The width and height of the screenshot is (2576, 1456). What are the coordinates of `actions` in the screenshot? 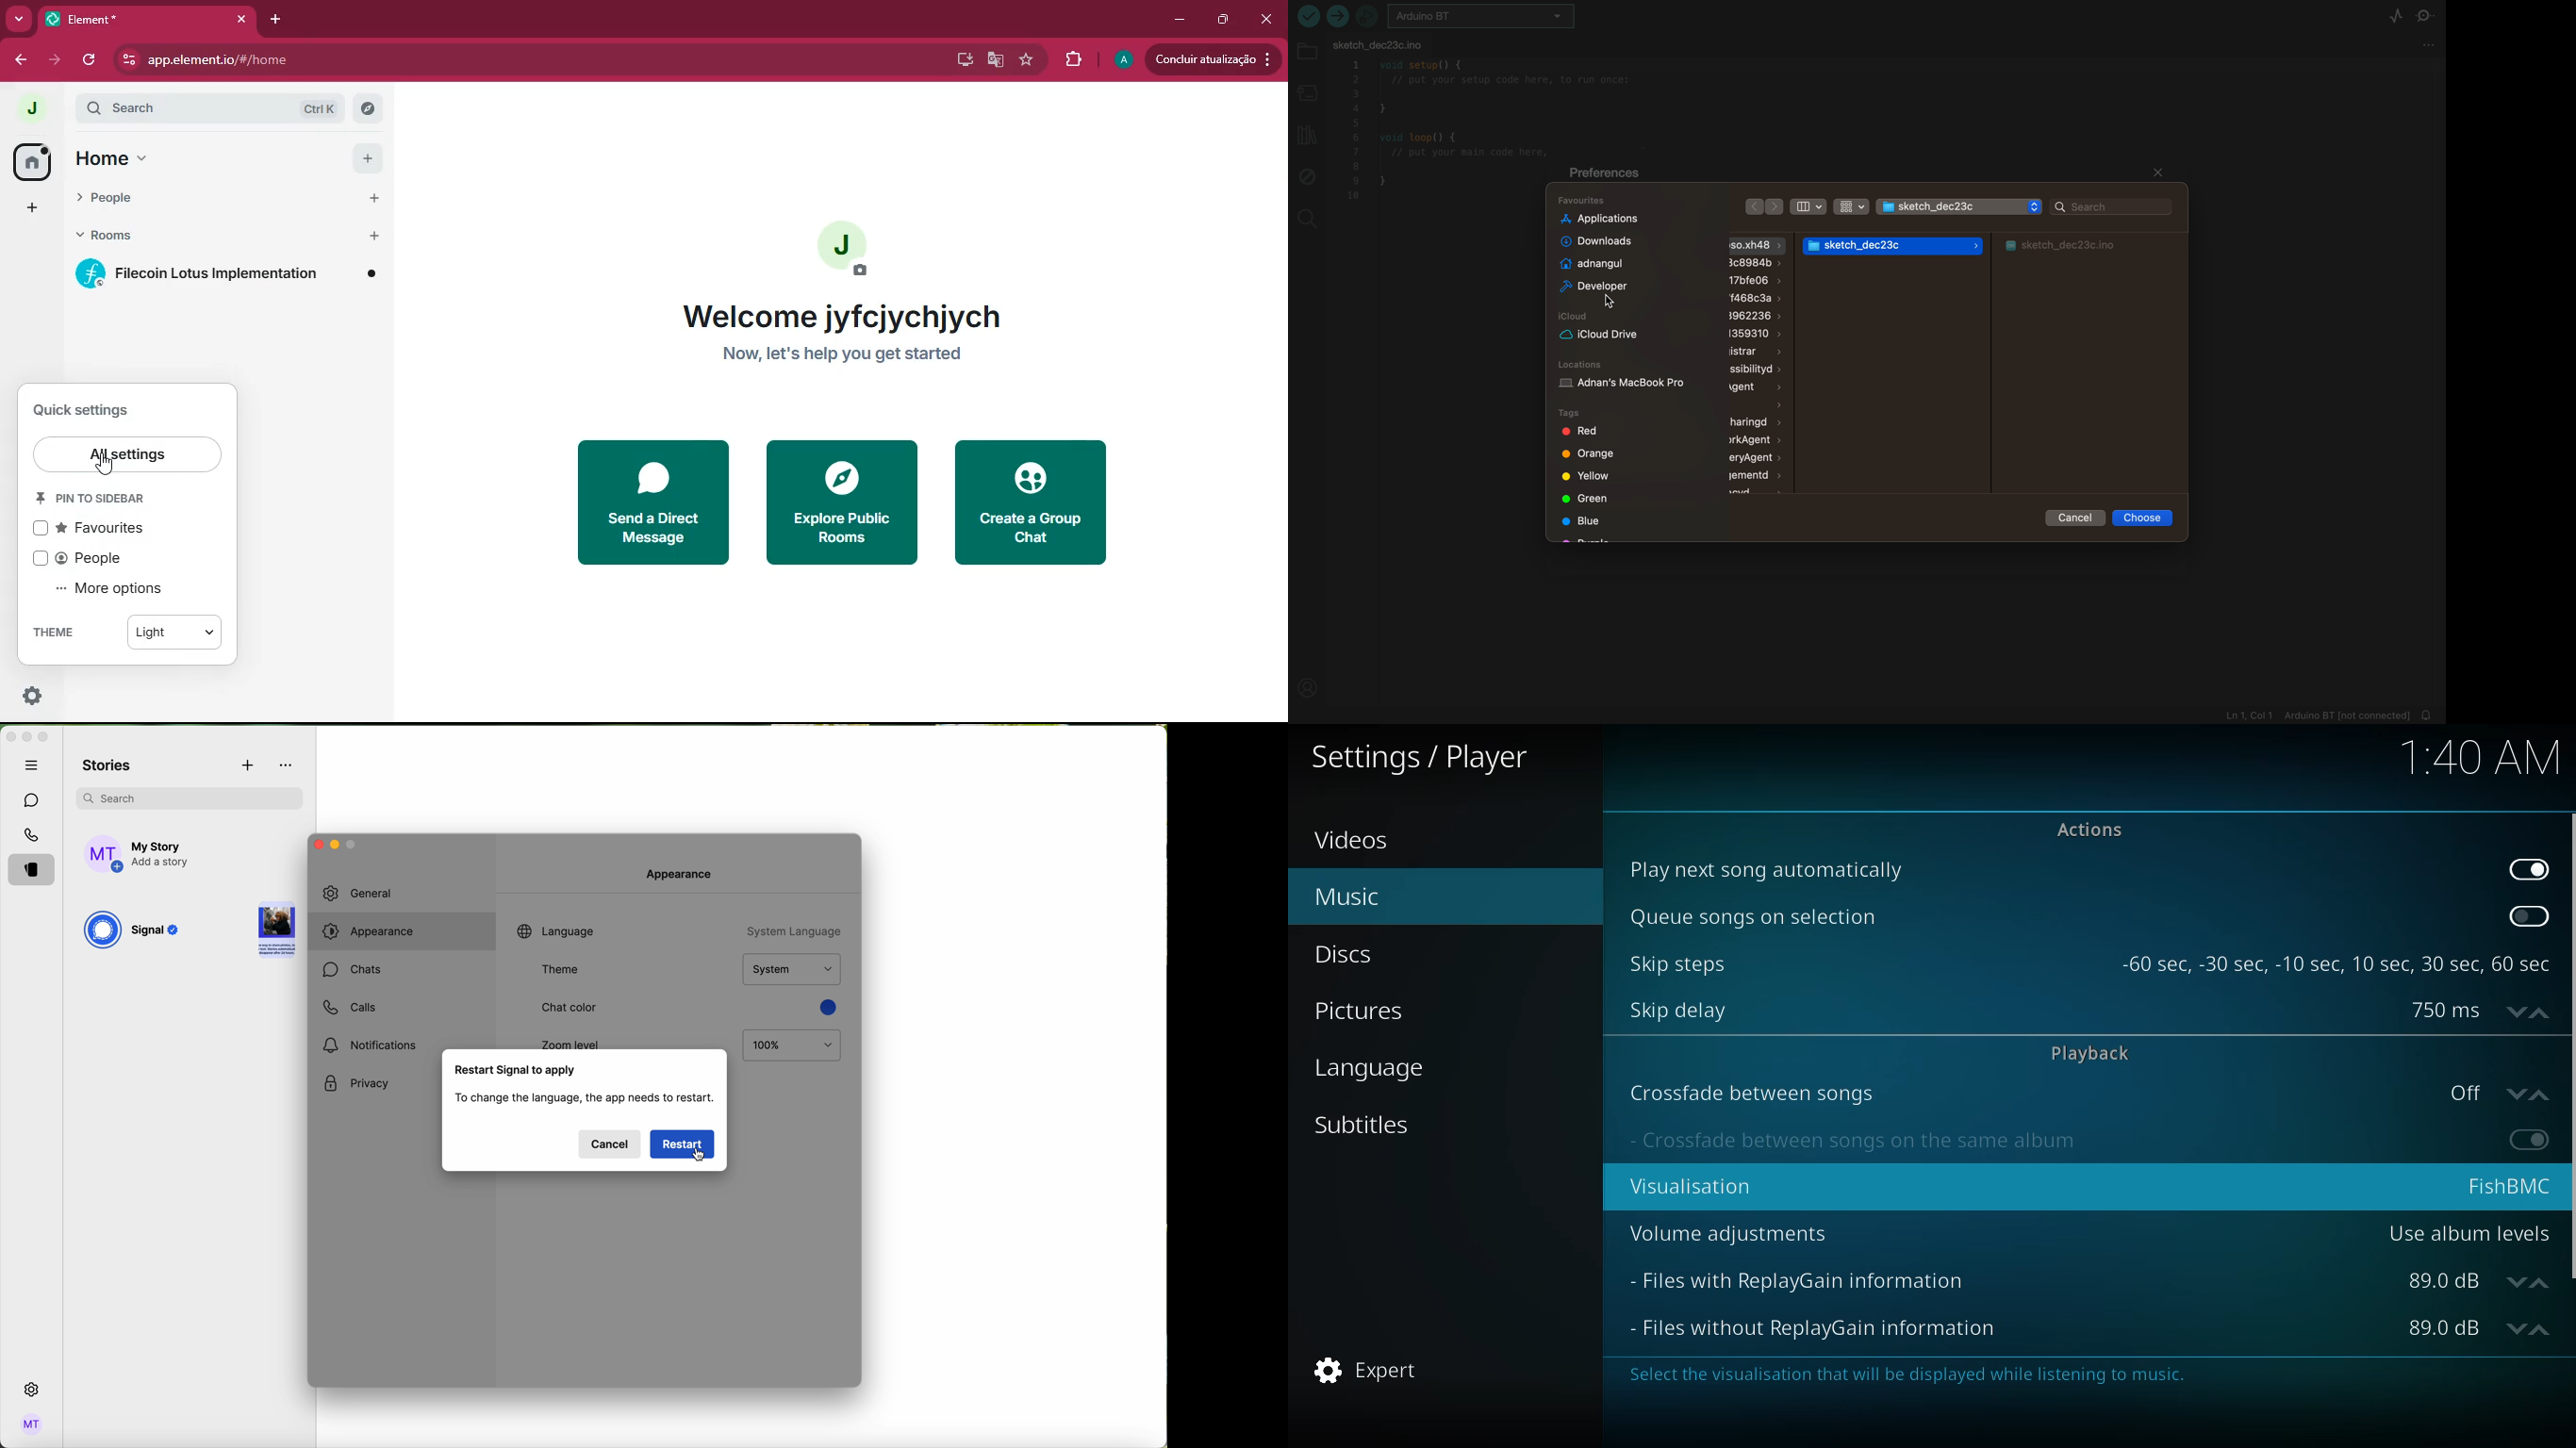 It's located at (2088, 831).